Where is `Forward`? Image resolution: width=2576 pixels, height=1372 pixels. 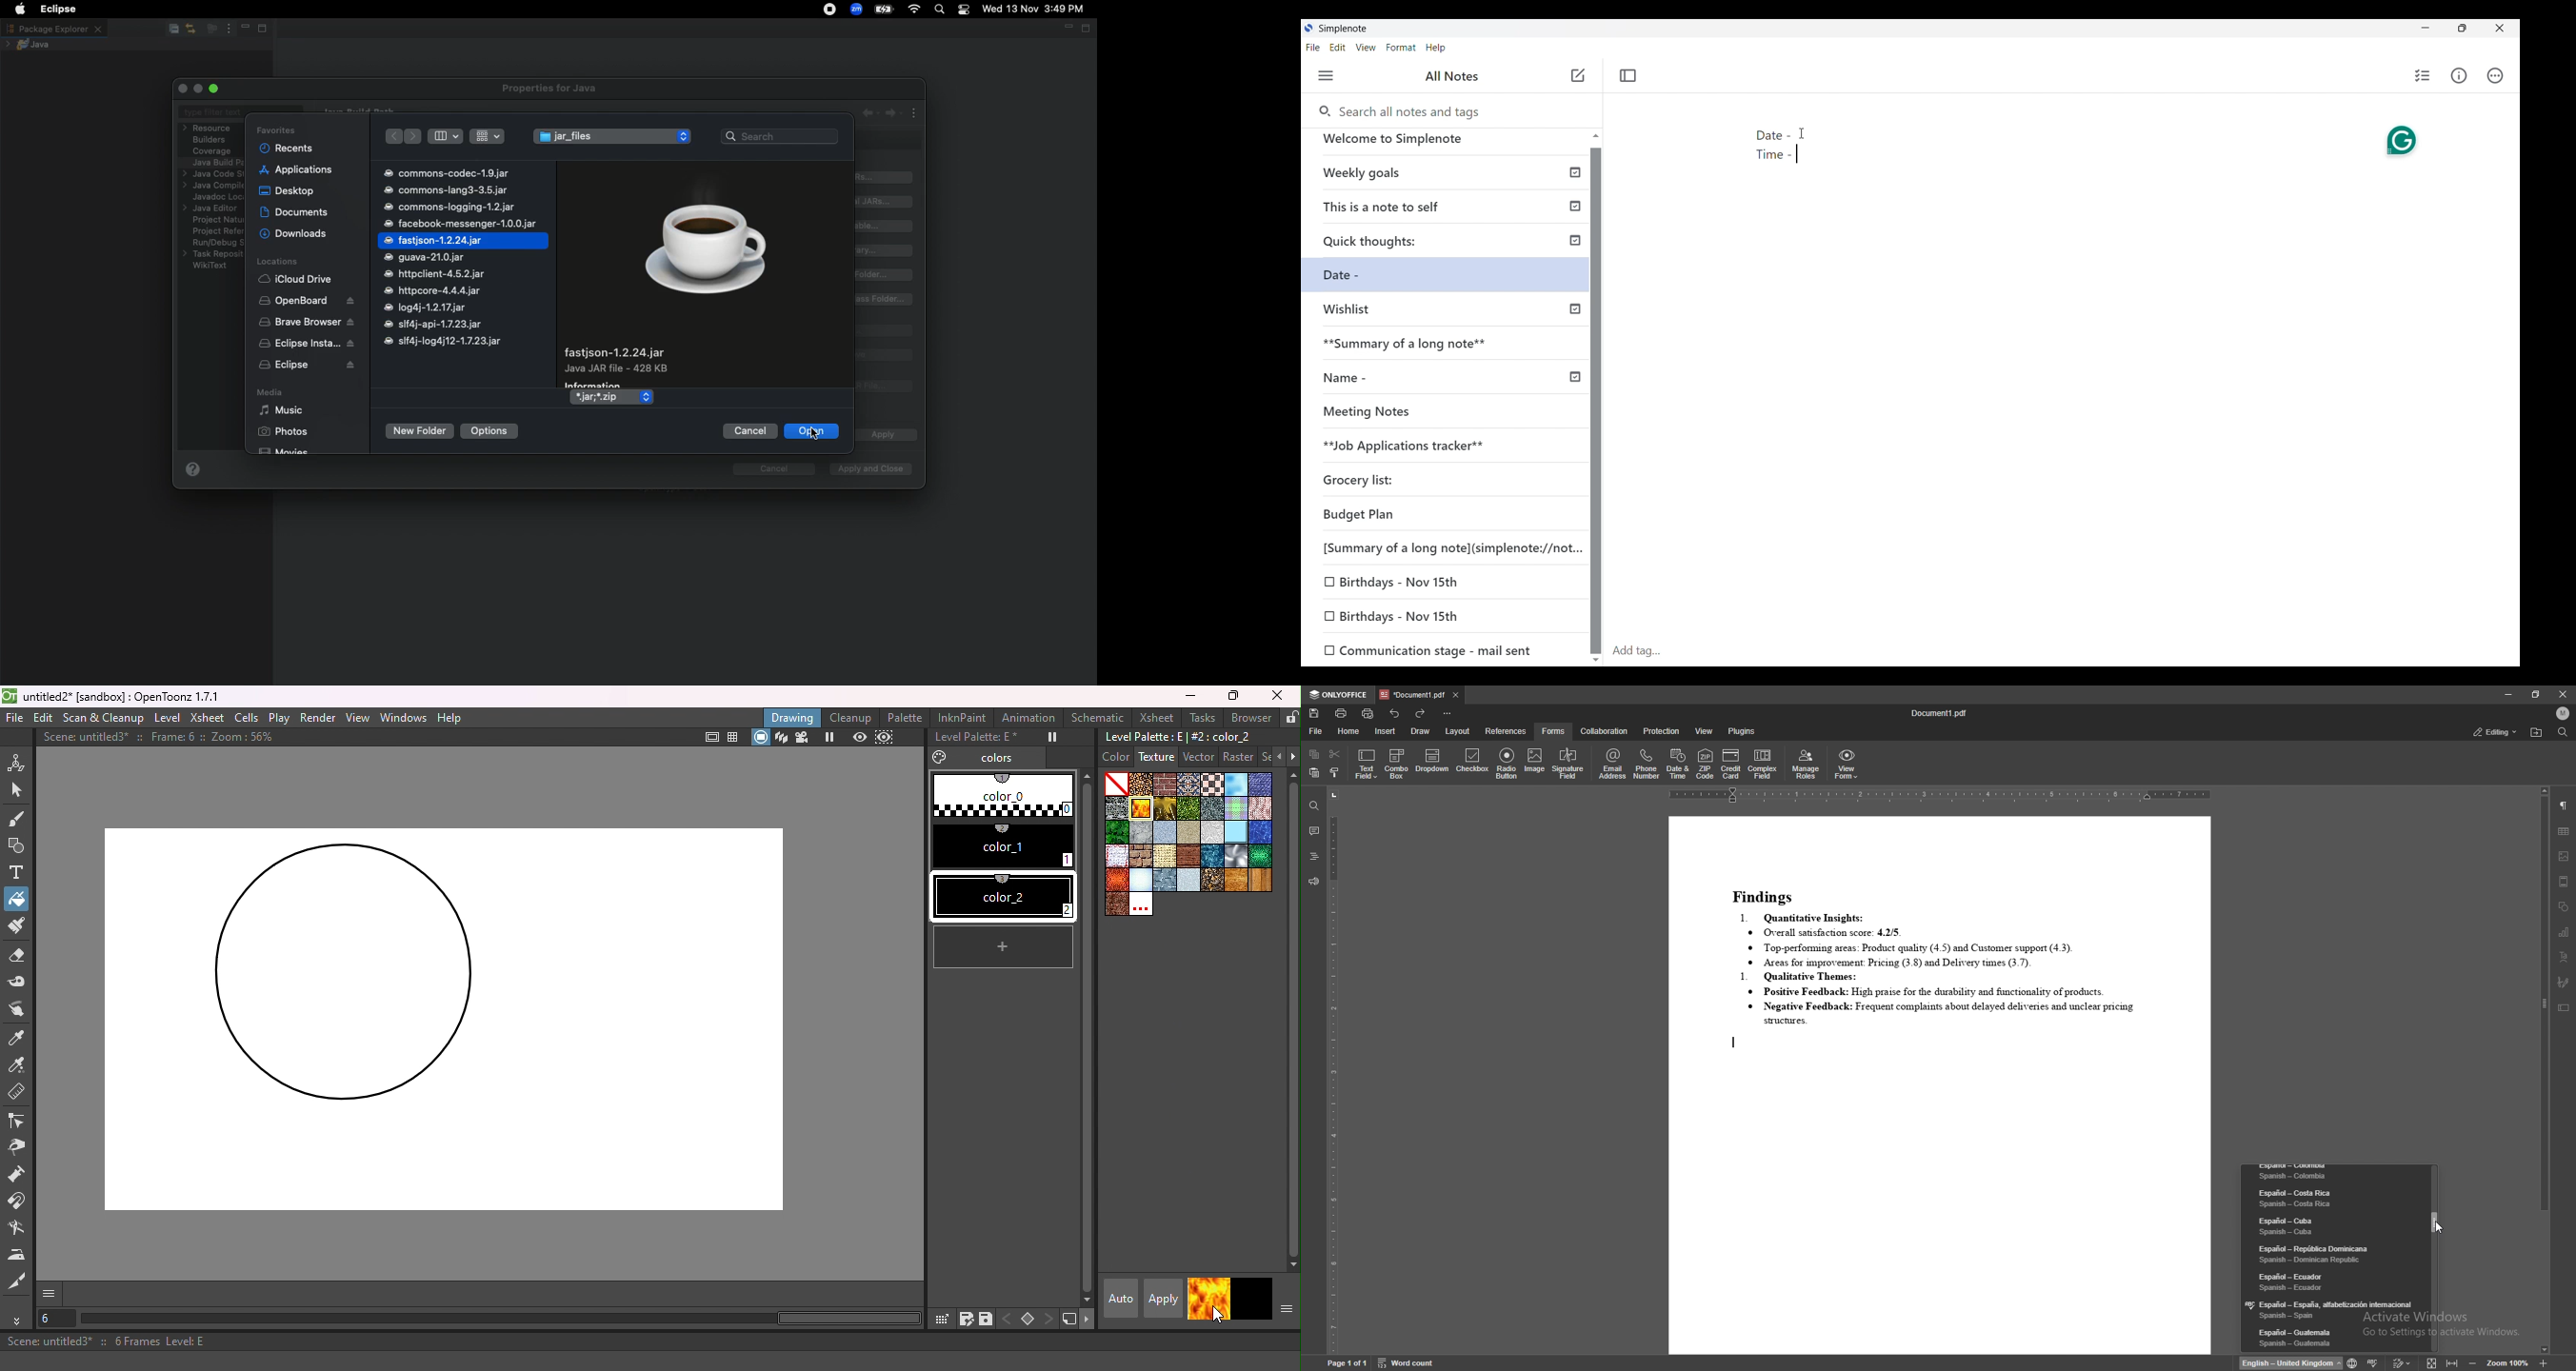 Forward is located at coordinates (414, 136).